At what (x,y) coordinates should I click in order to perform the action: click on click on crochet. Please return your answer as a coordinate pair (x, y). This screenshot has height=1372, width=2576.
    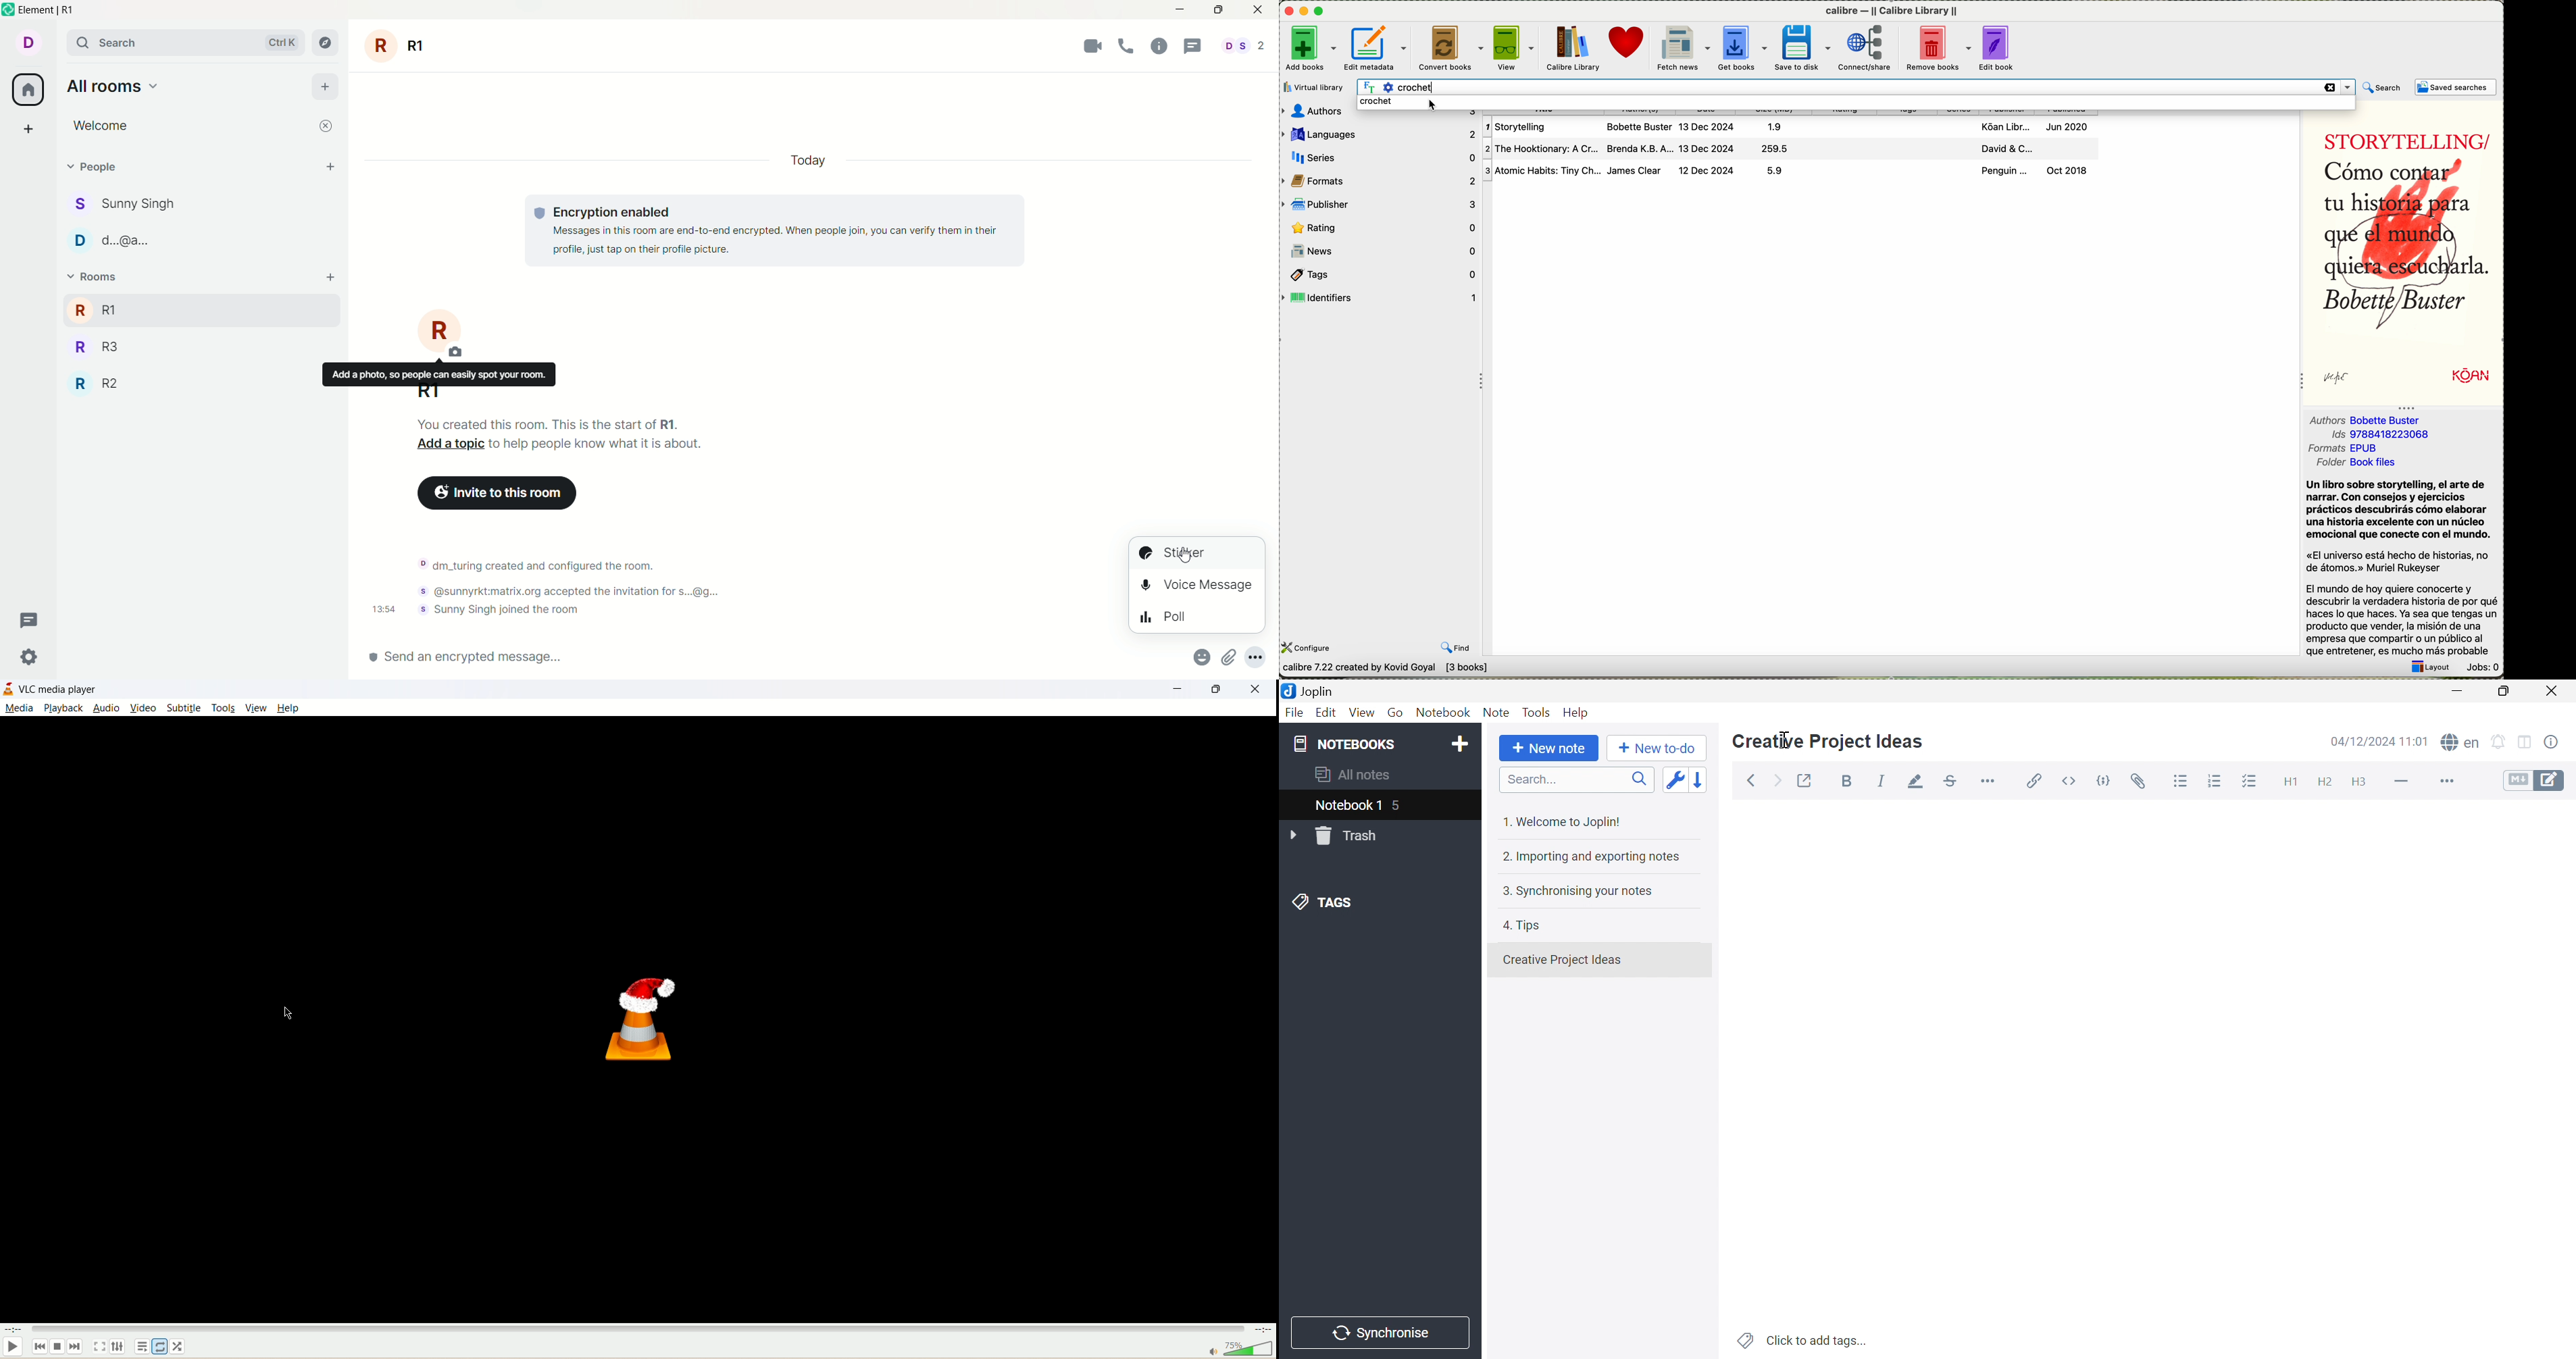
    Looking at the image, I should click on (1404, 103).